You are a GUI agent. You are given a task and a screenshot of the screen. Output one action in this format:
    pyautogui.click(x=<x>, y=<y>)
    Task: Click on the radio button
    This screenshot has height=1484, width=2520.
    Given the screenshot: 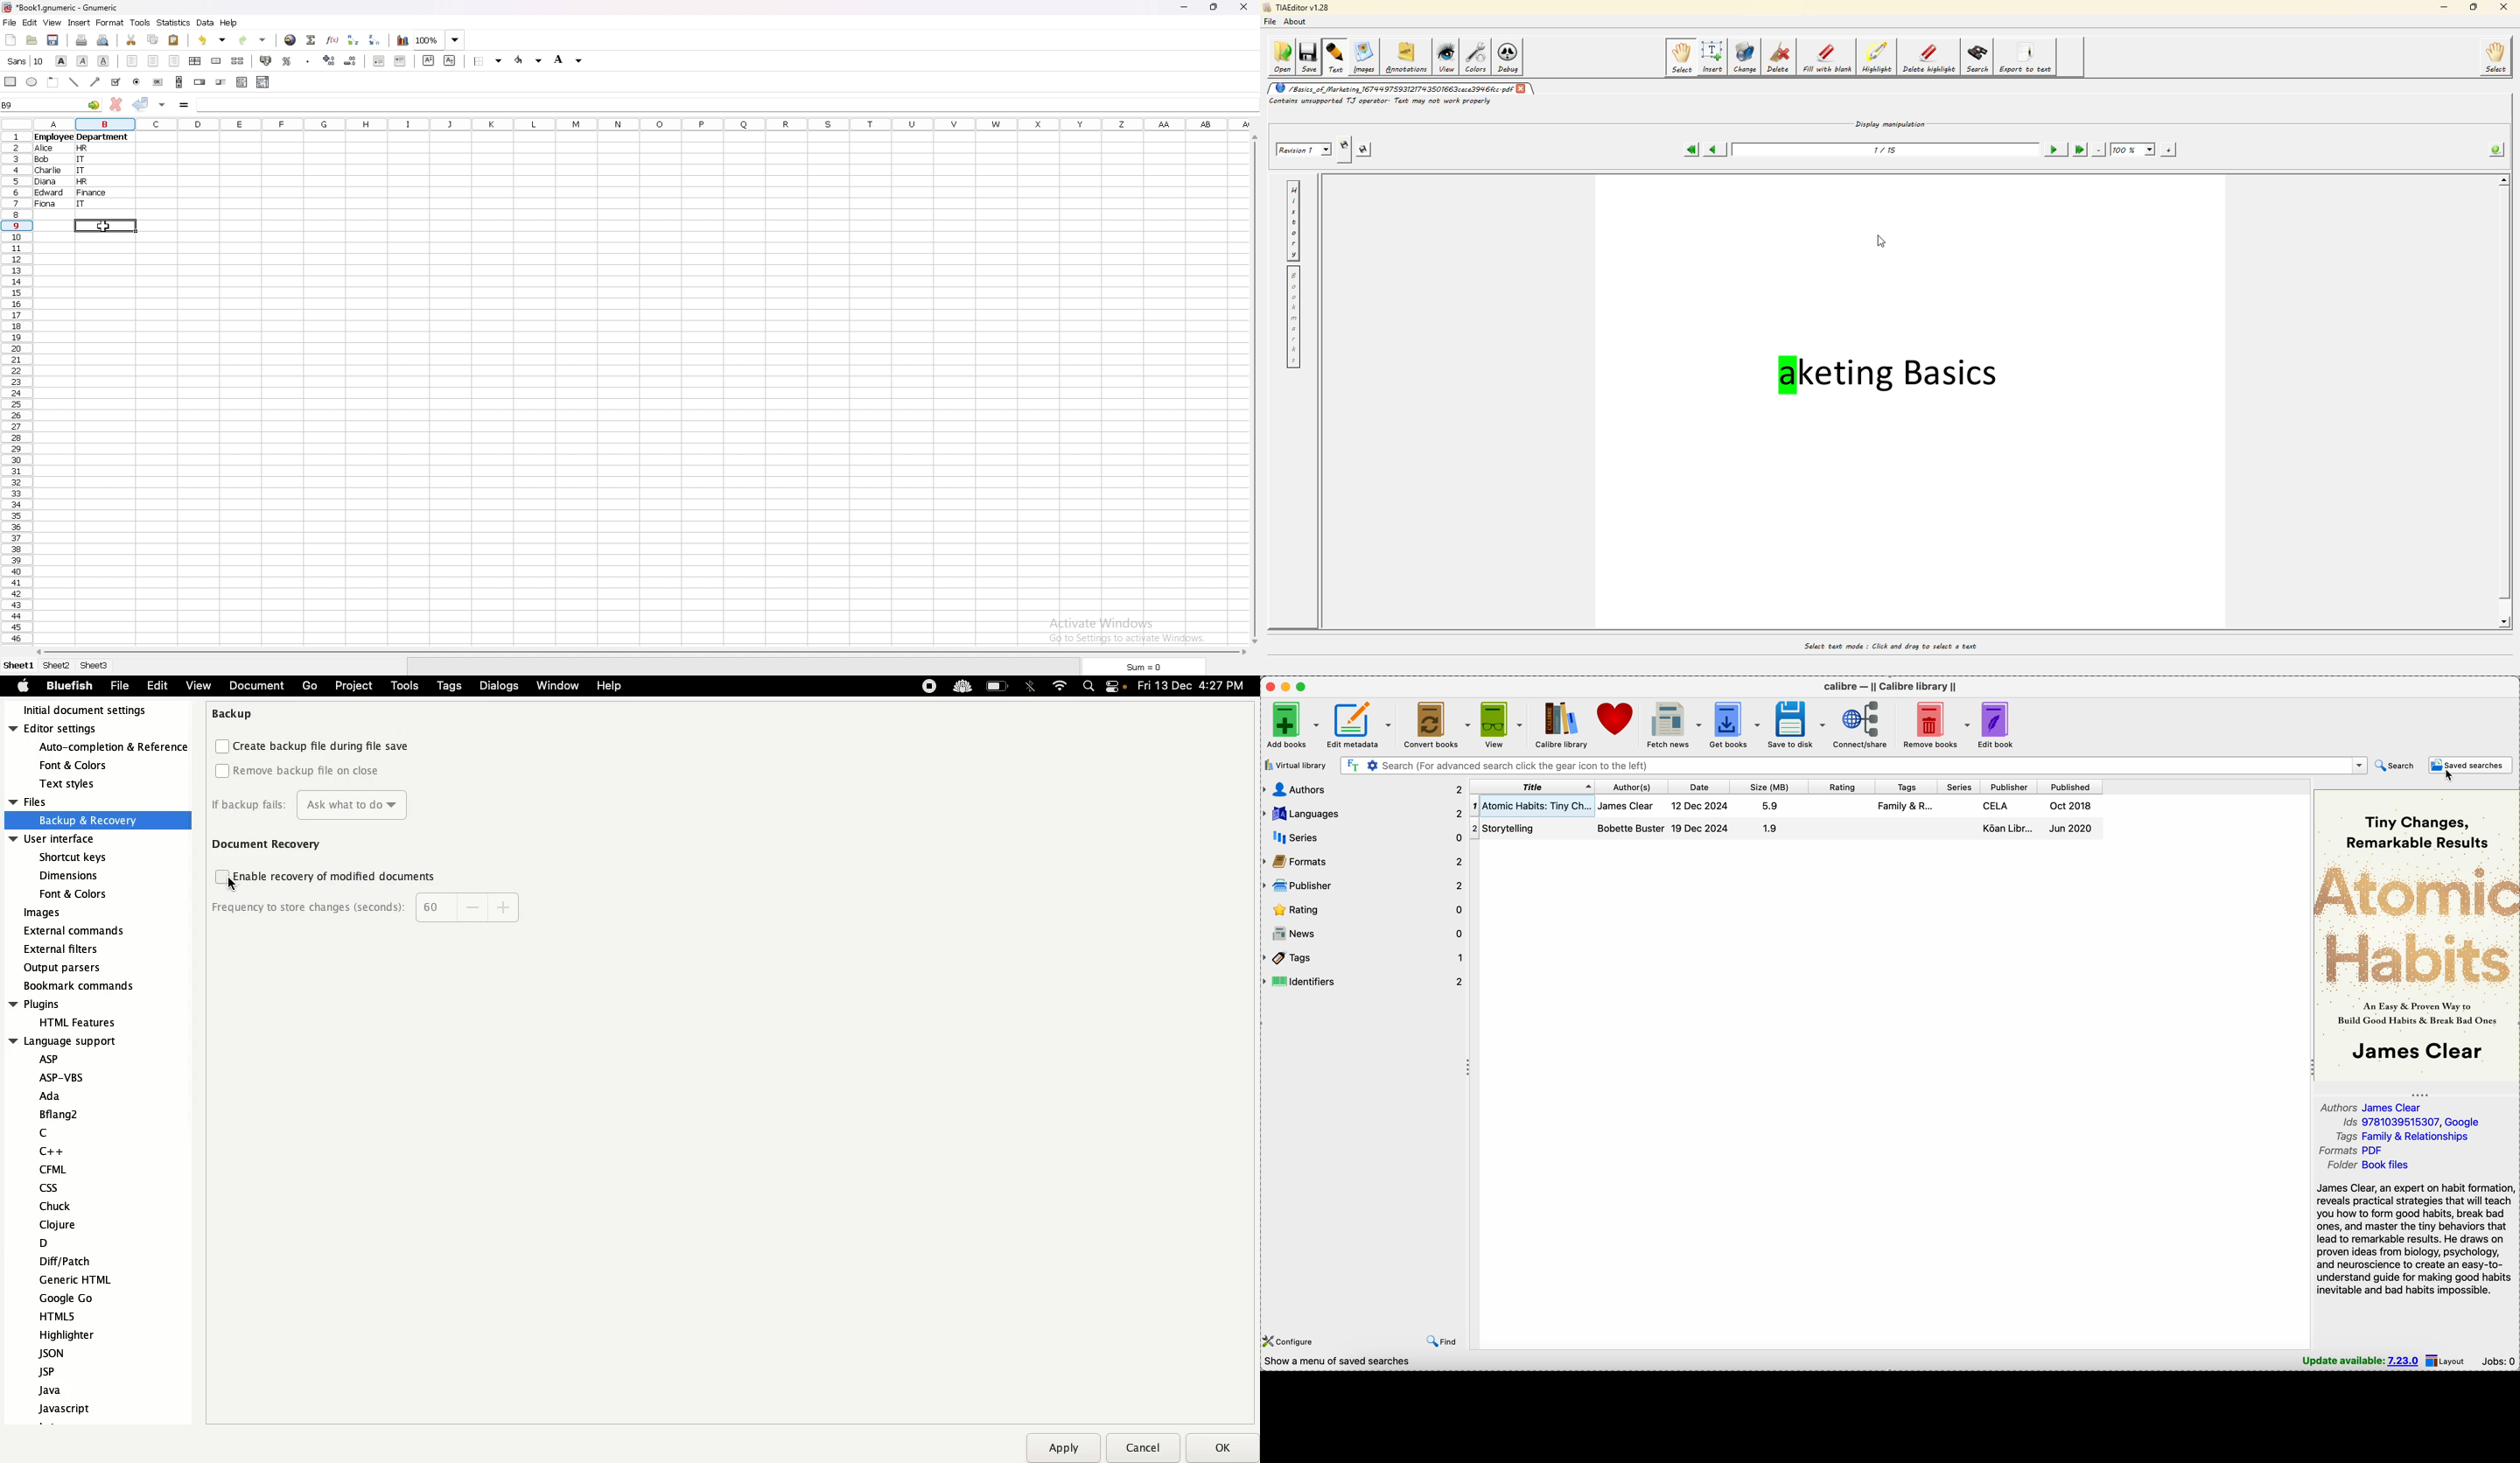 What is the action you would take?
    pyautogui.click(x=136, y=82)
    